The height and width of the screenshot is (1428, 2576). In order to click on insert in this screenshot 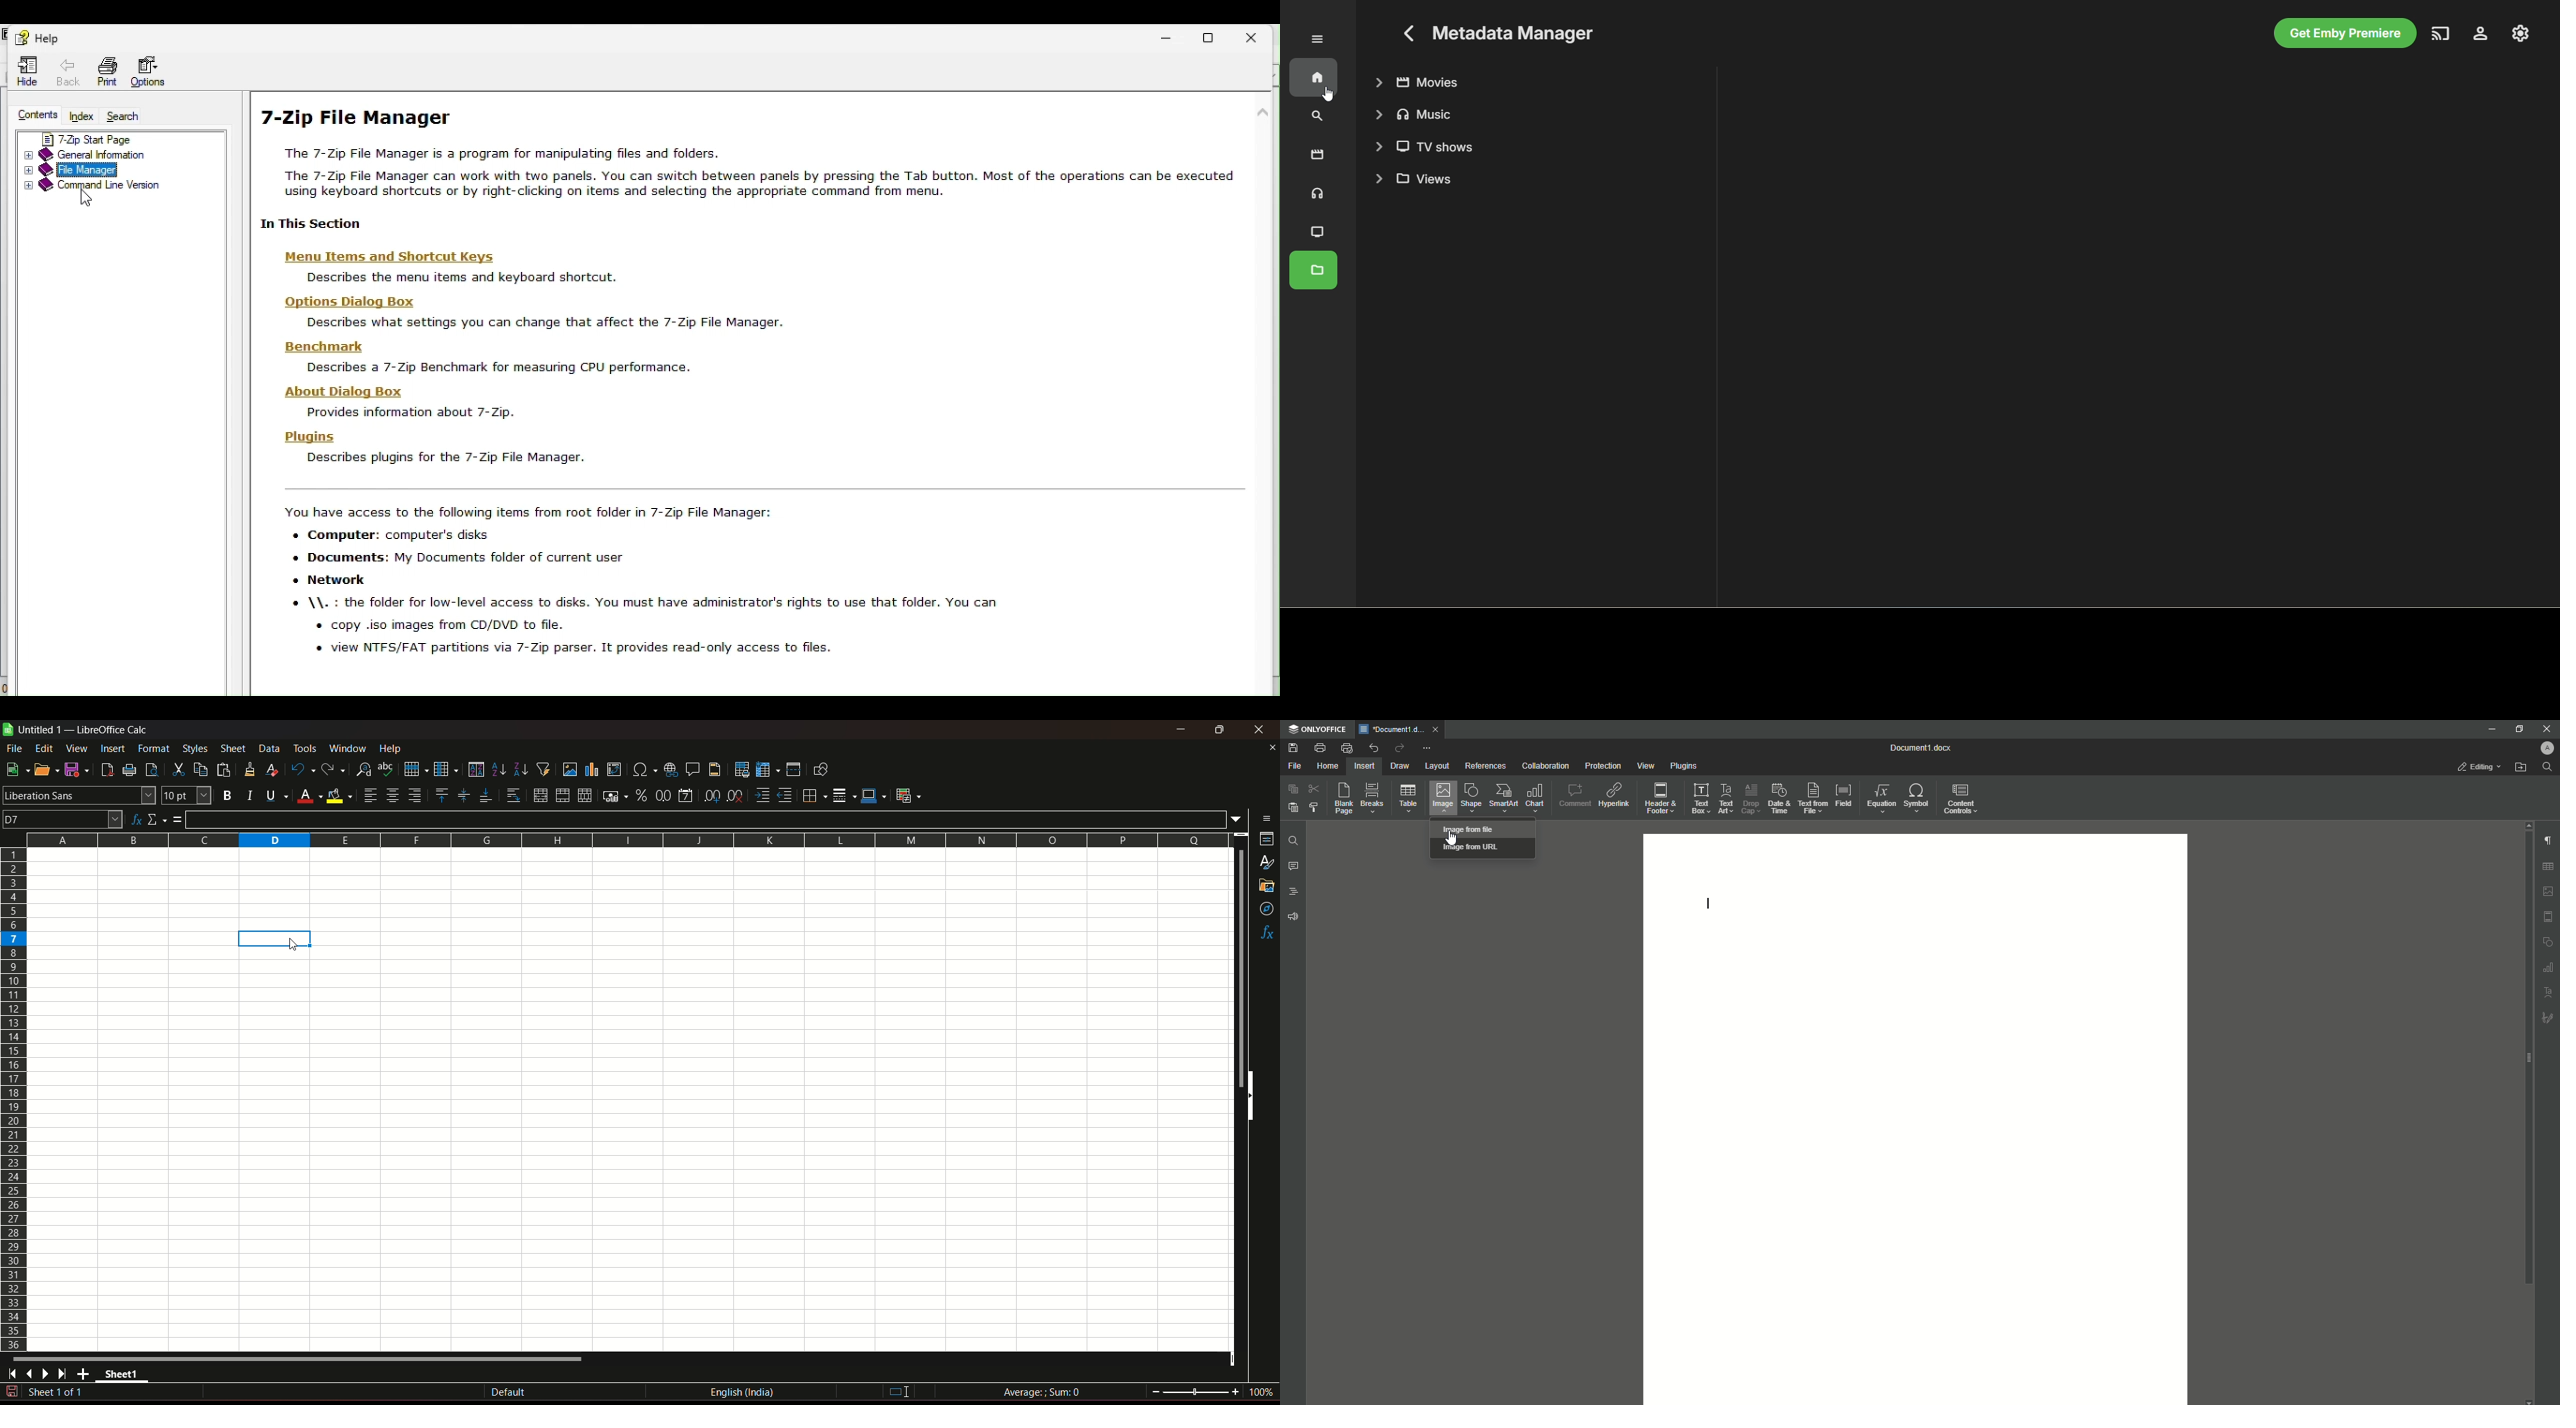, I will do `click(111, 747)`.